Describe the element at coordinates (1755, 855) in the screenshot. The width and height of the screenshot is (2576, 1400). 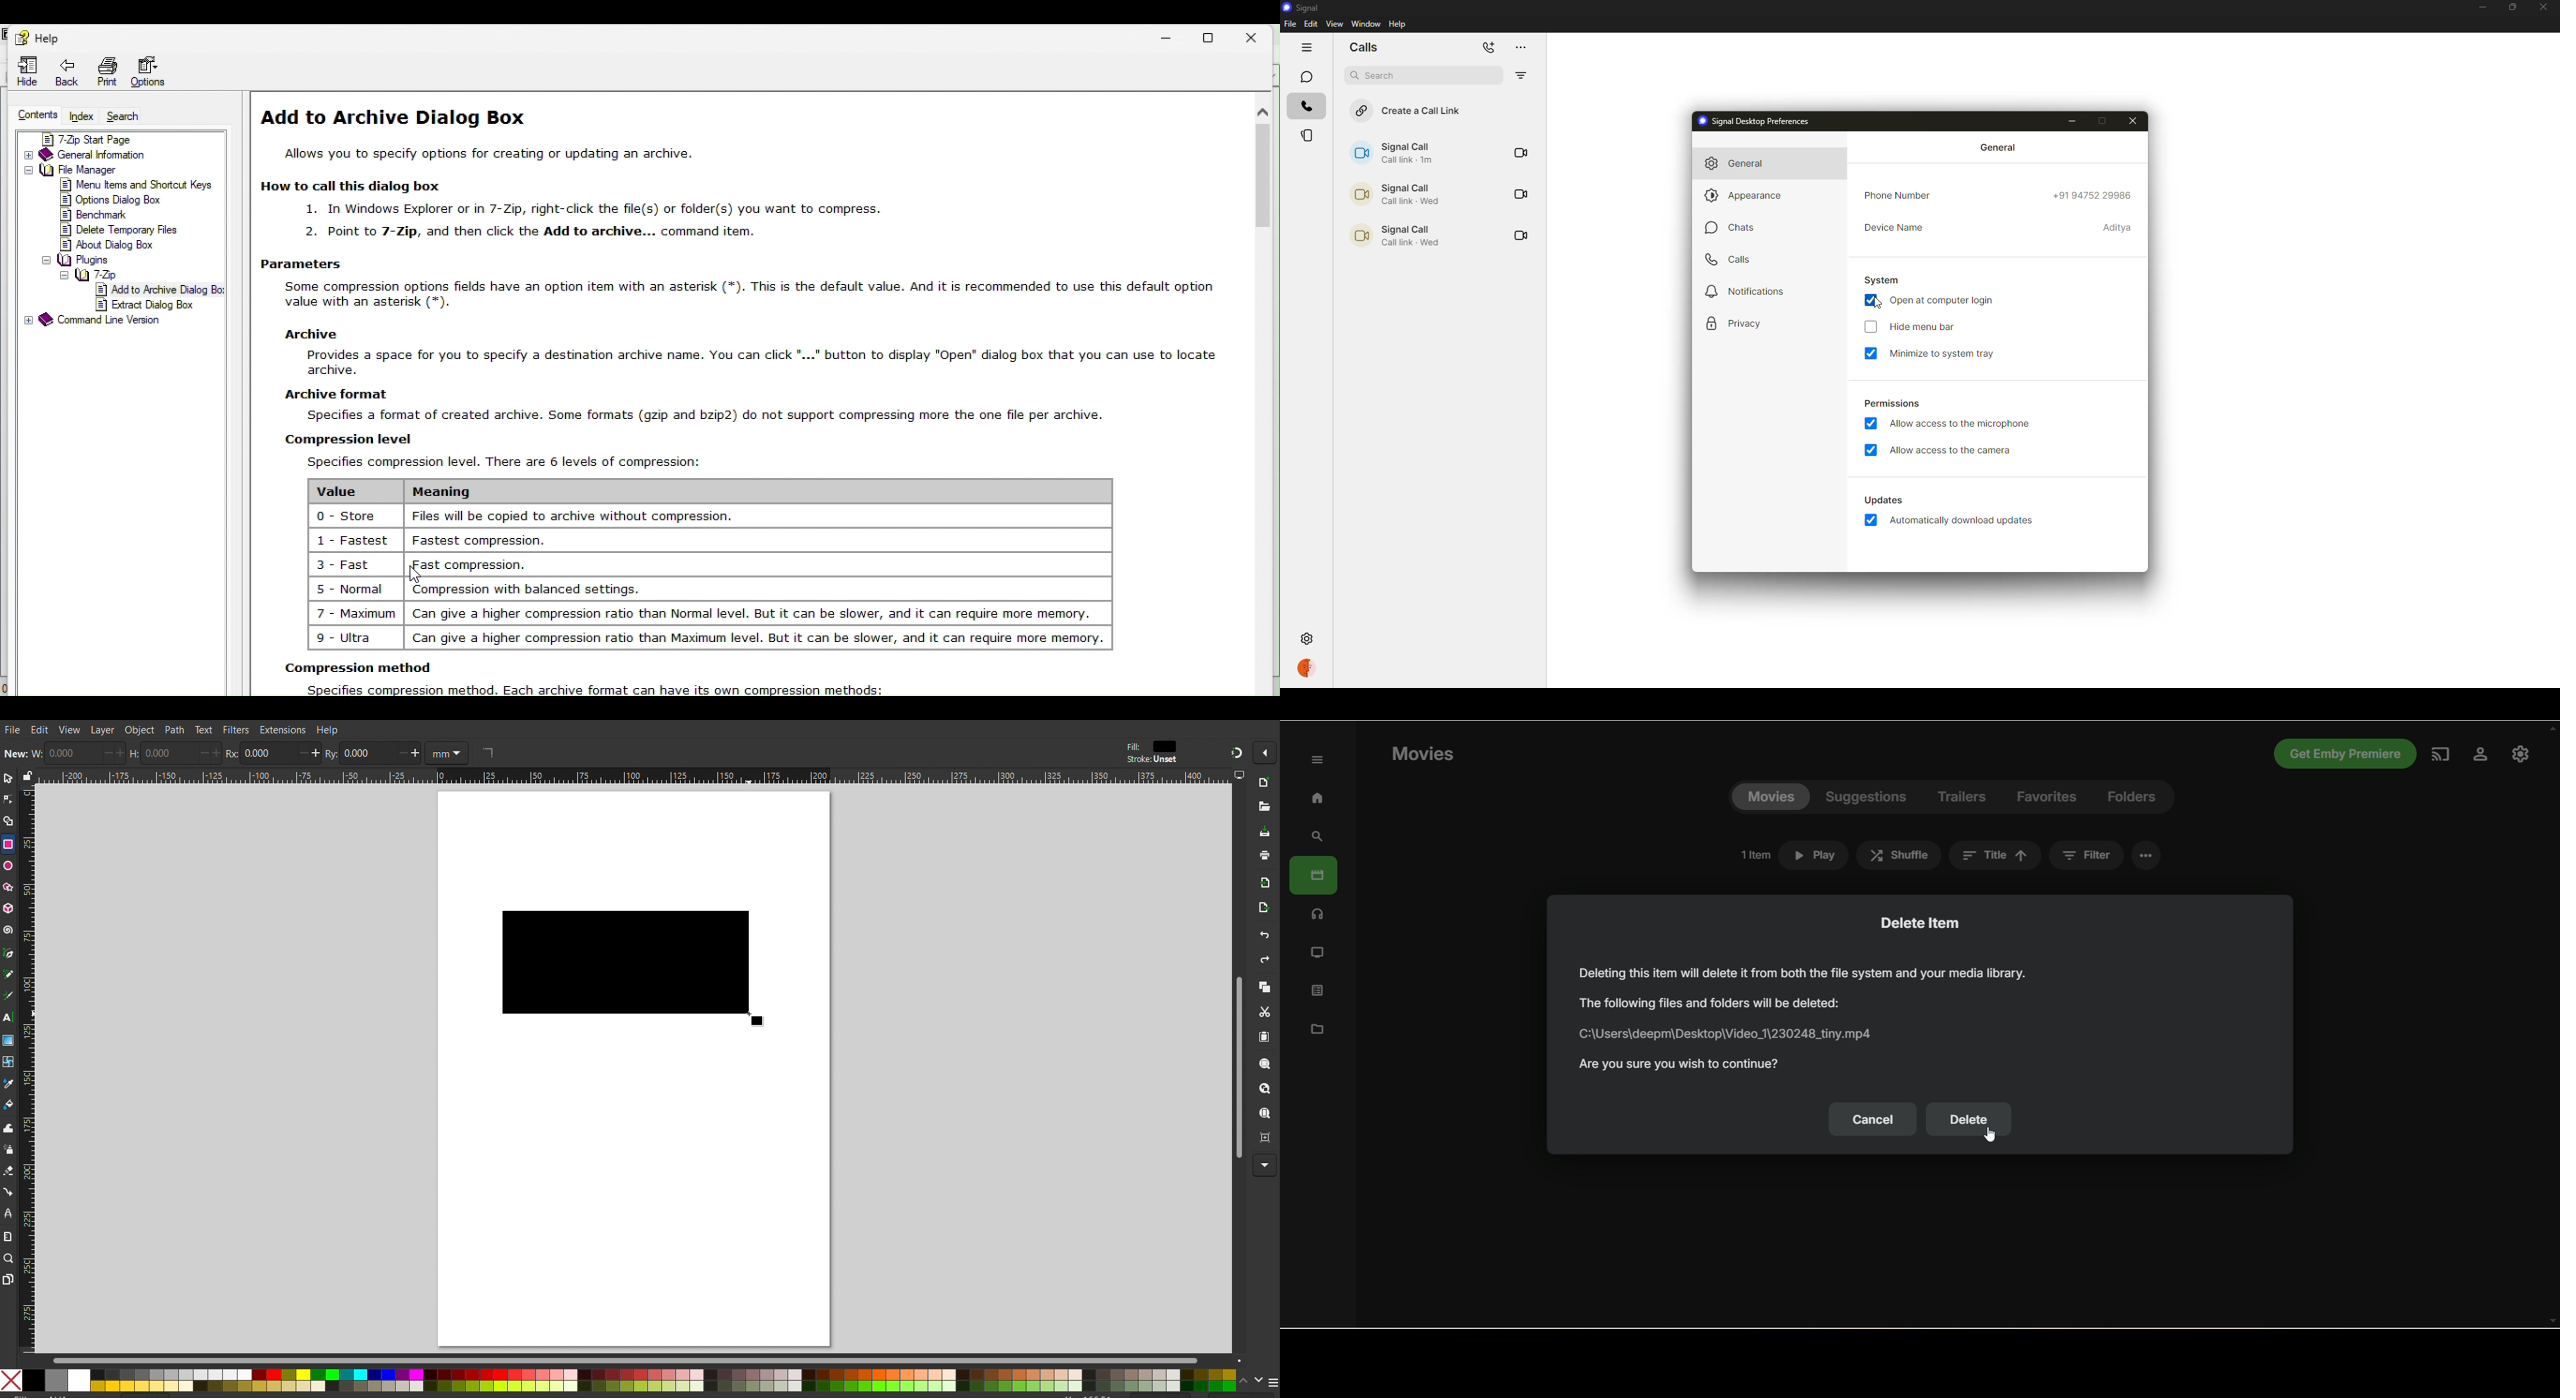
I see `number of items` at that location.